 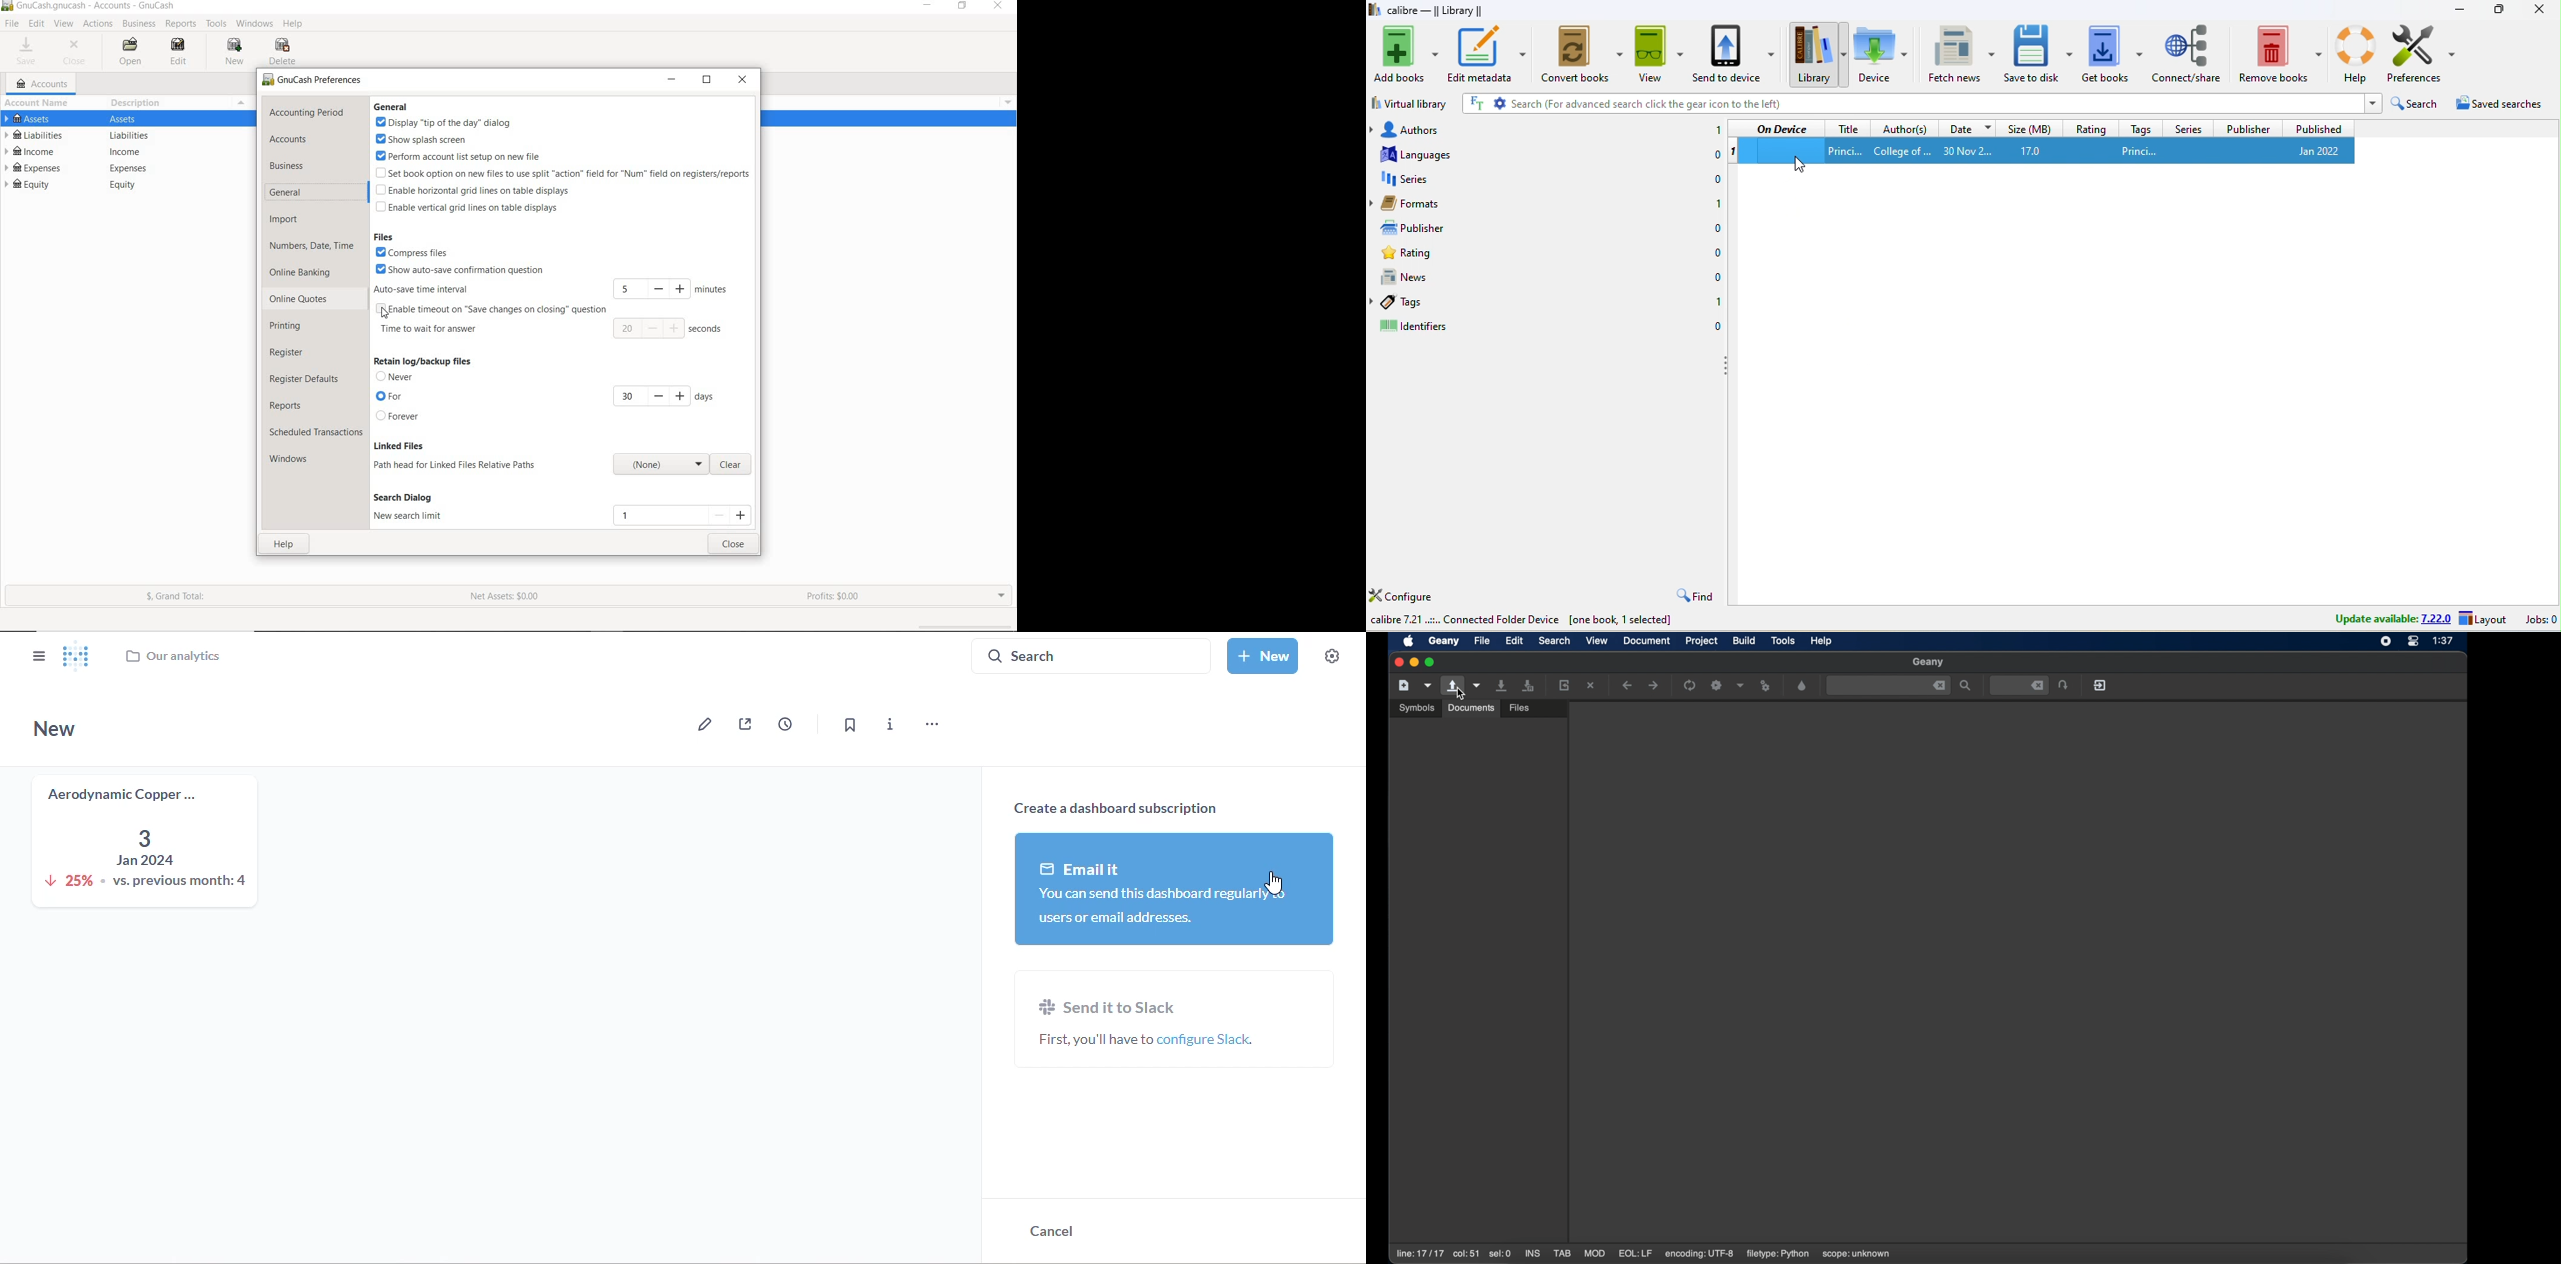 I want to click on retain log/ backup files, so click(x=422, y=361).